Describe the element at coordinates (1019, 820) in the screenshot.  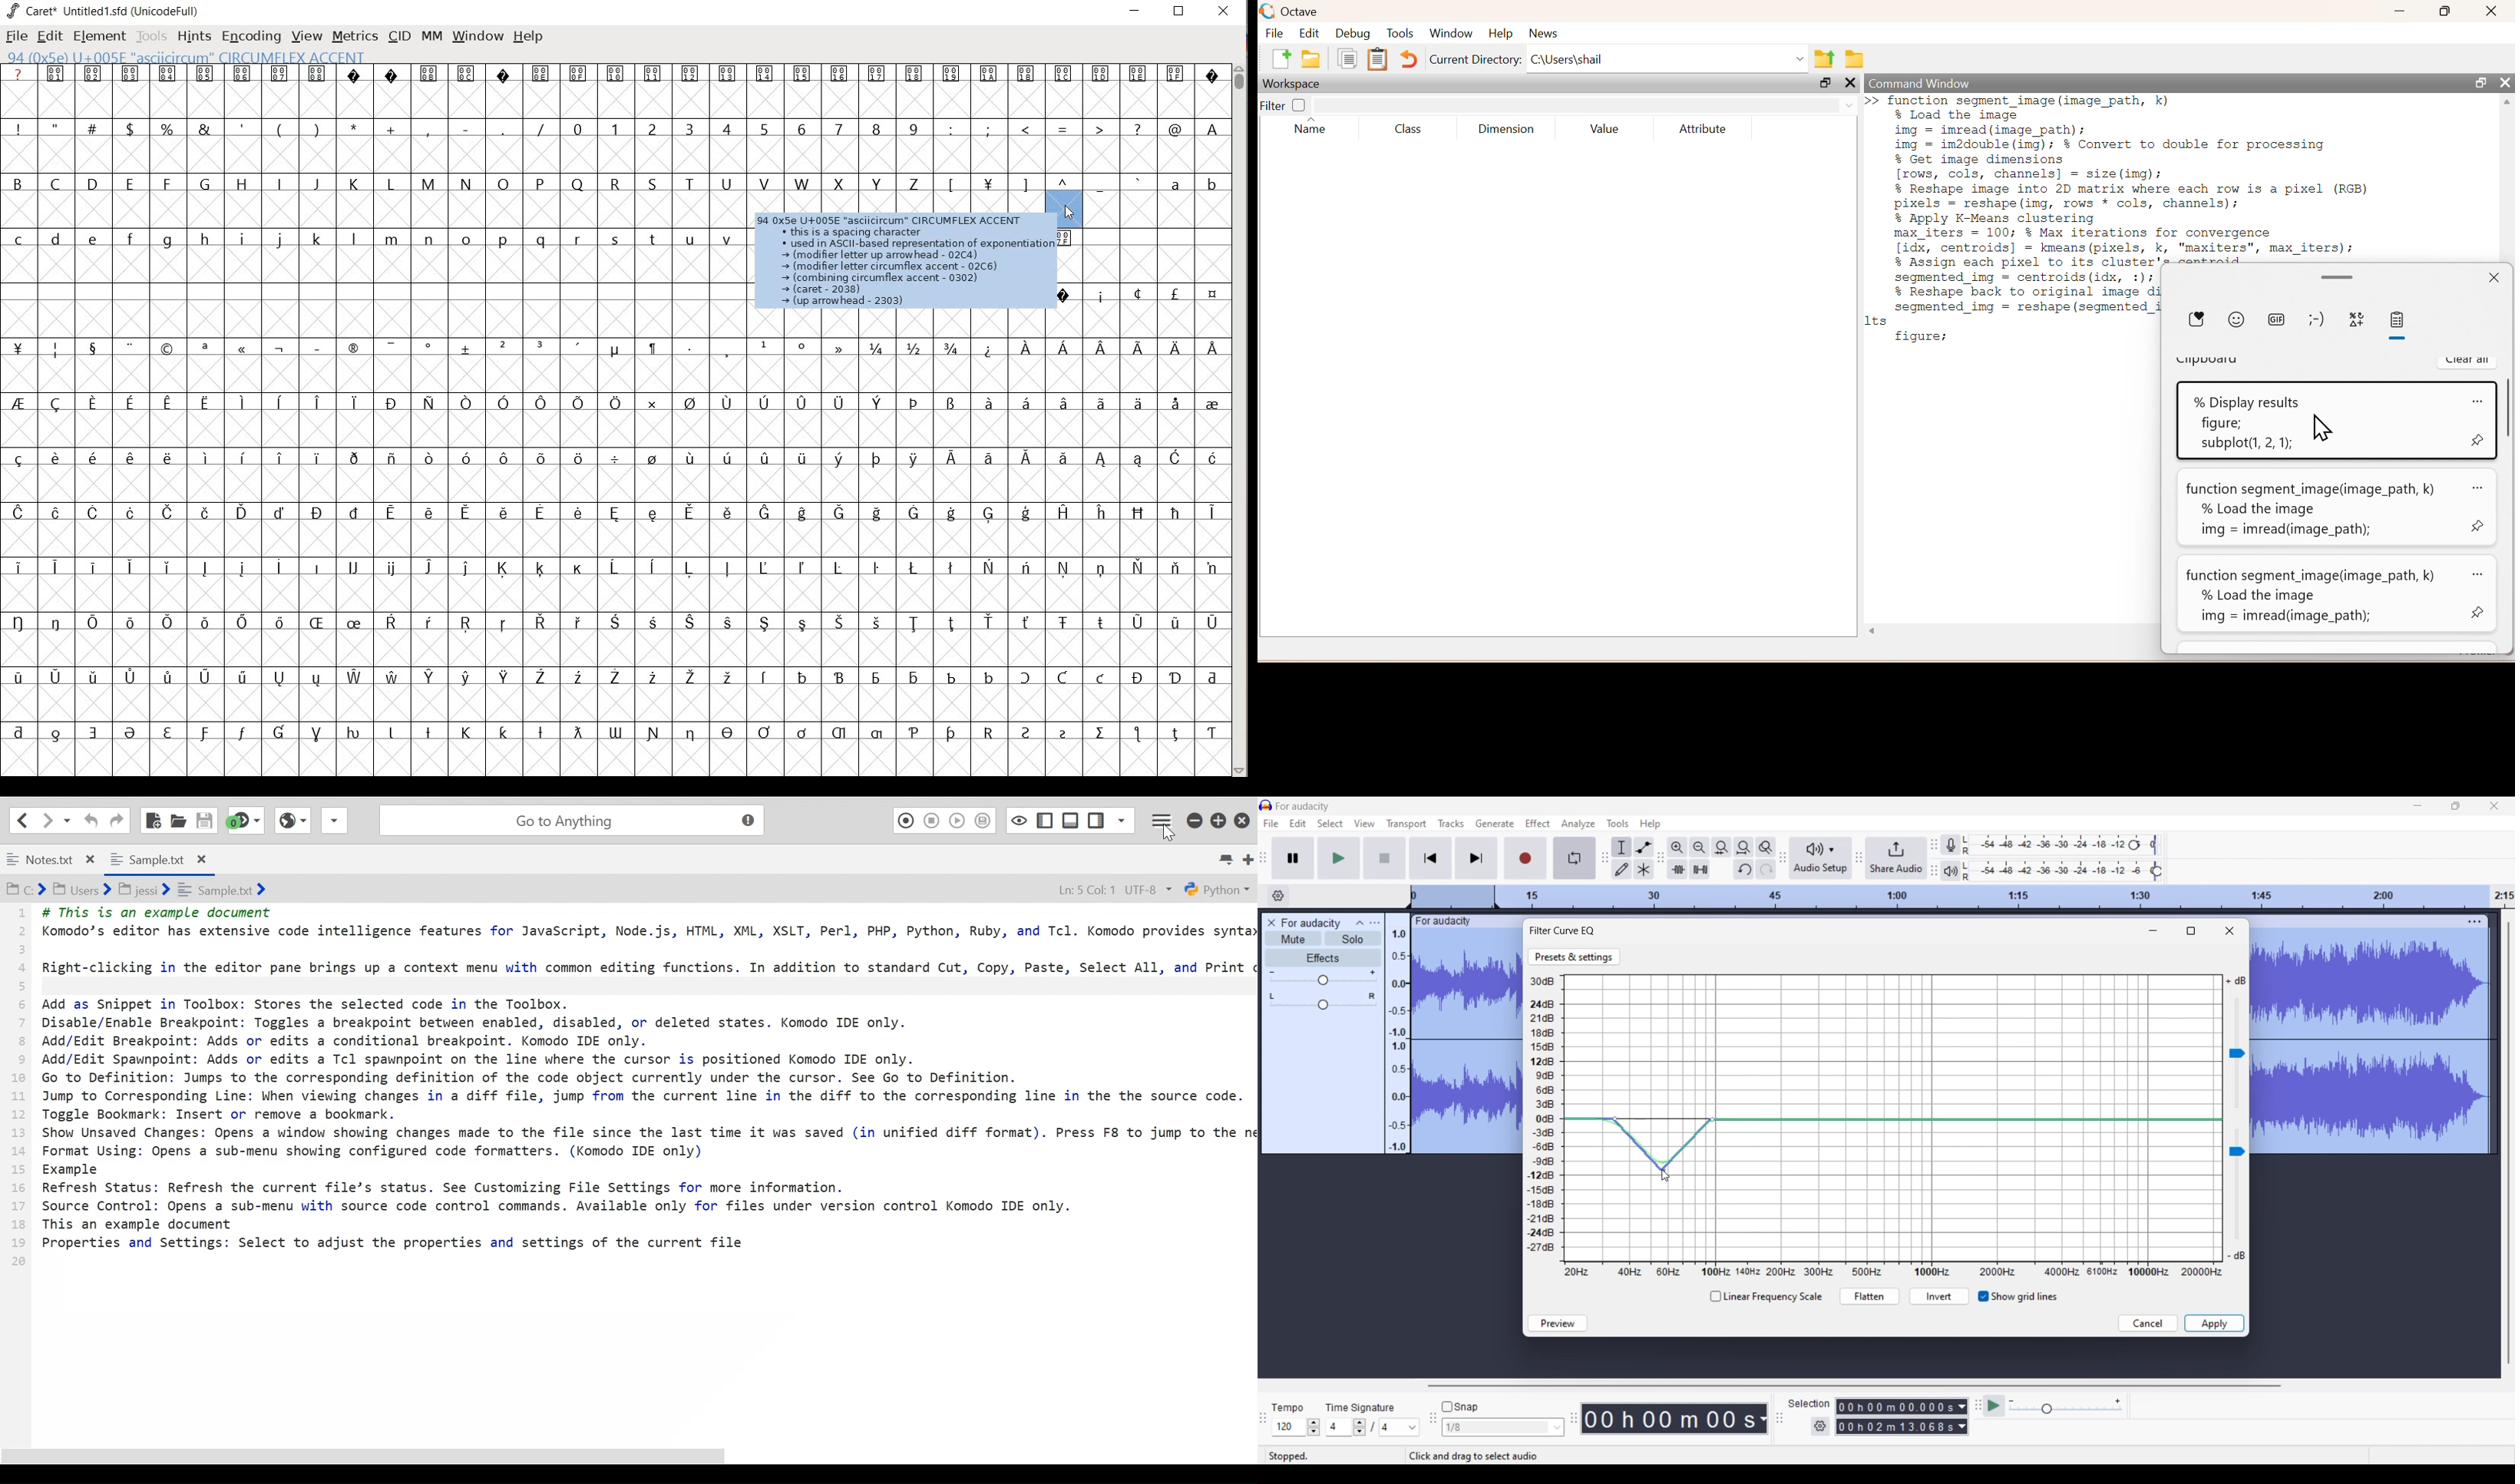
I see `Toggle focus mode` at that location.